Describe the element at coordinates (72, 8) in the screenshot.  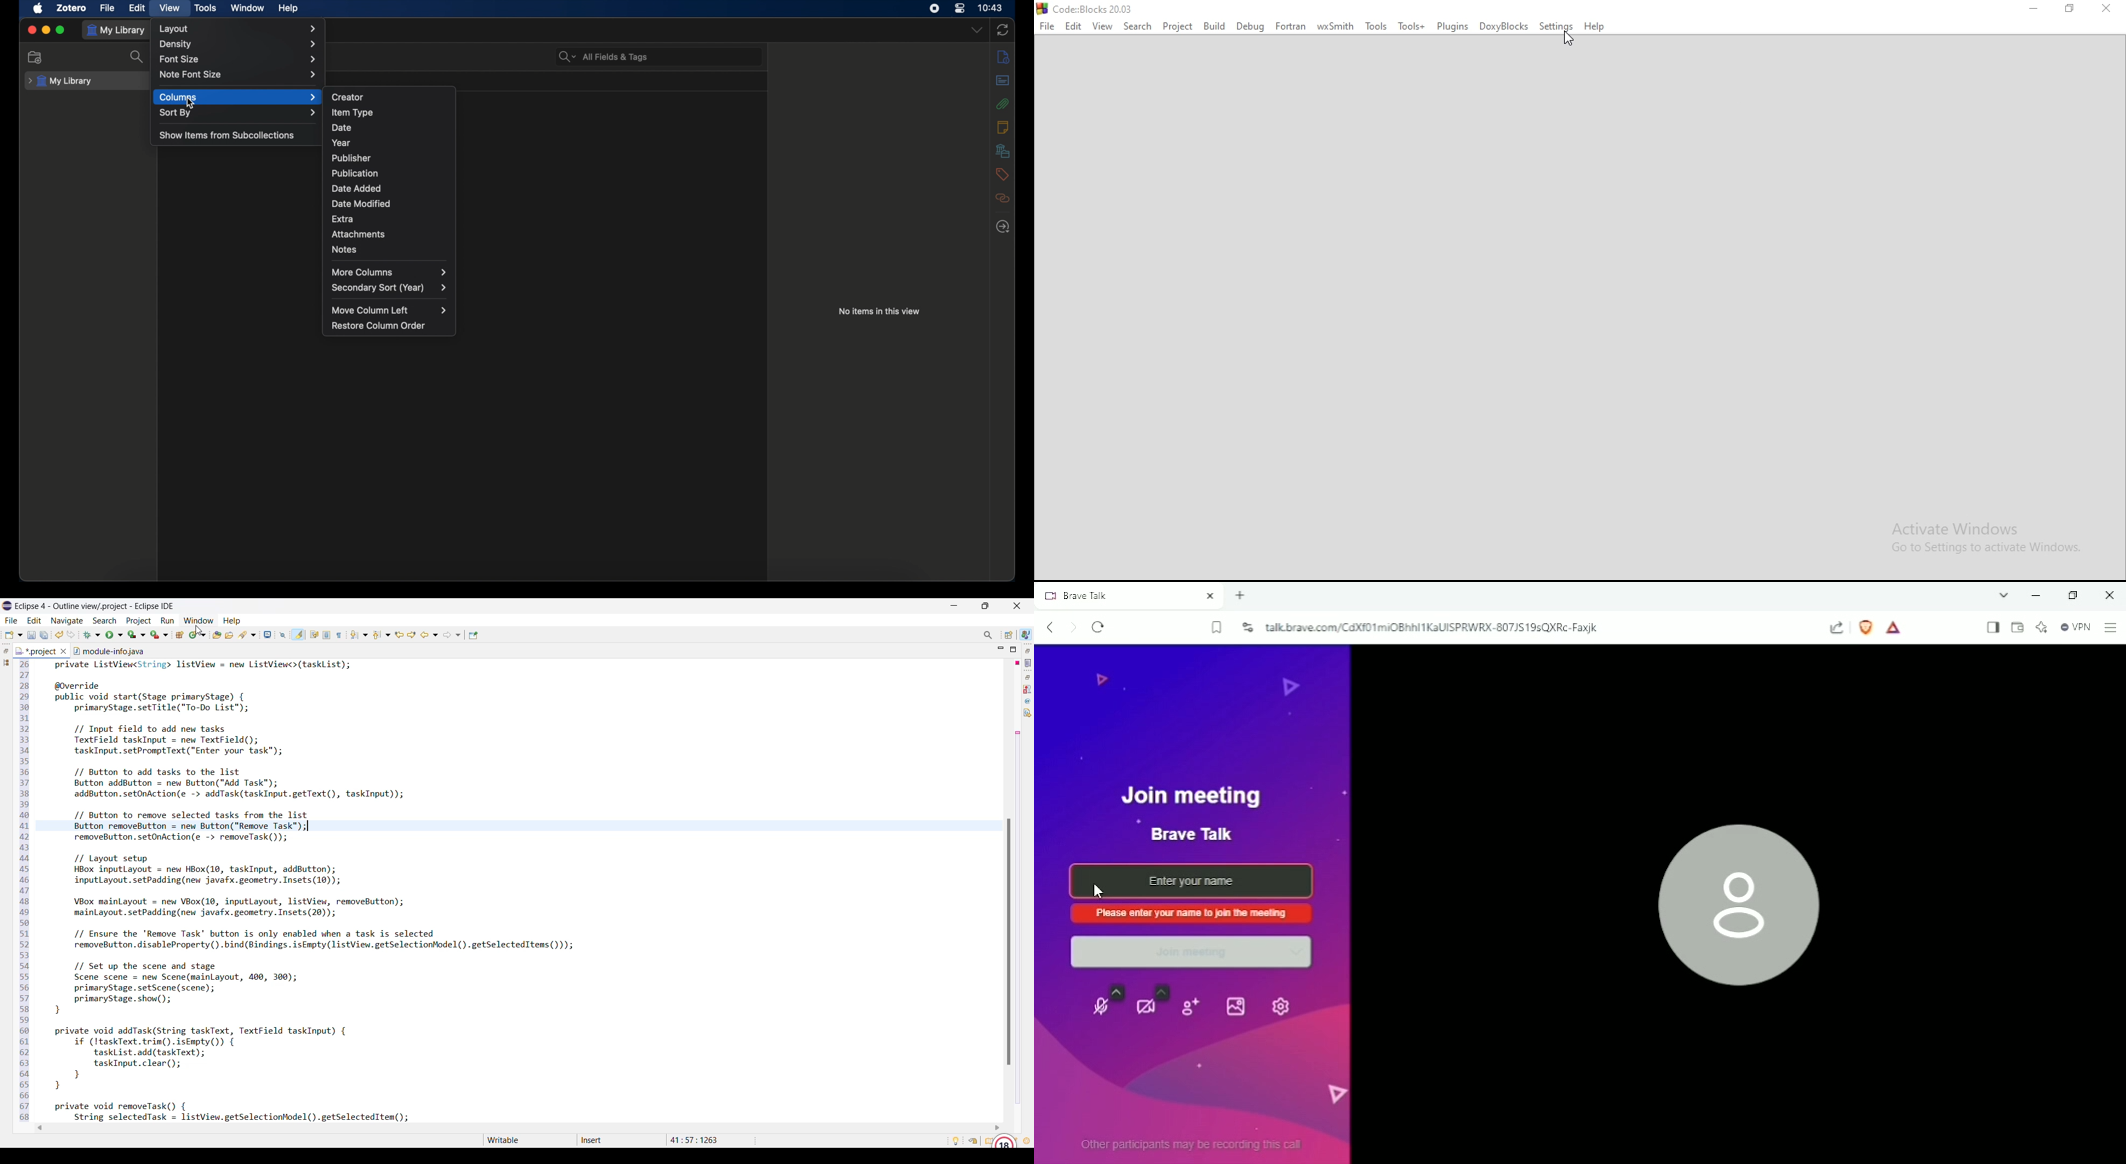
I see `zotero` at that location.